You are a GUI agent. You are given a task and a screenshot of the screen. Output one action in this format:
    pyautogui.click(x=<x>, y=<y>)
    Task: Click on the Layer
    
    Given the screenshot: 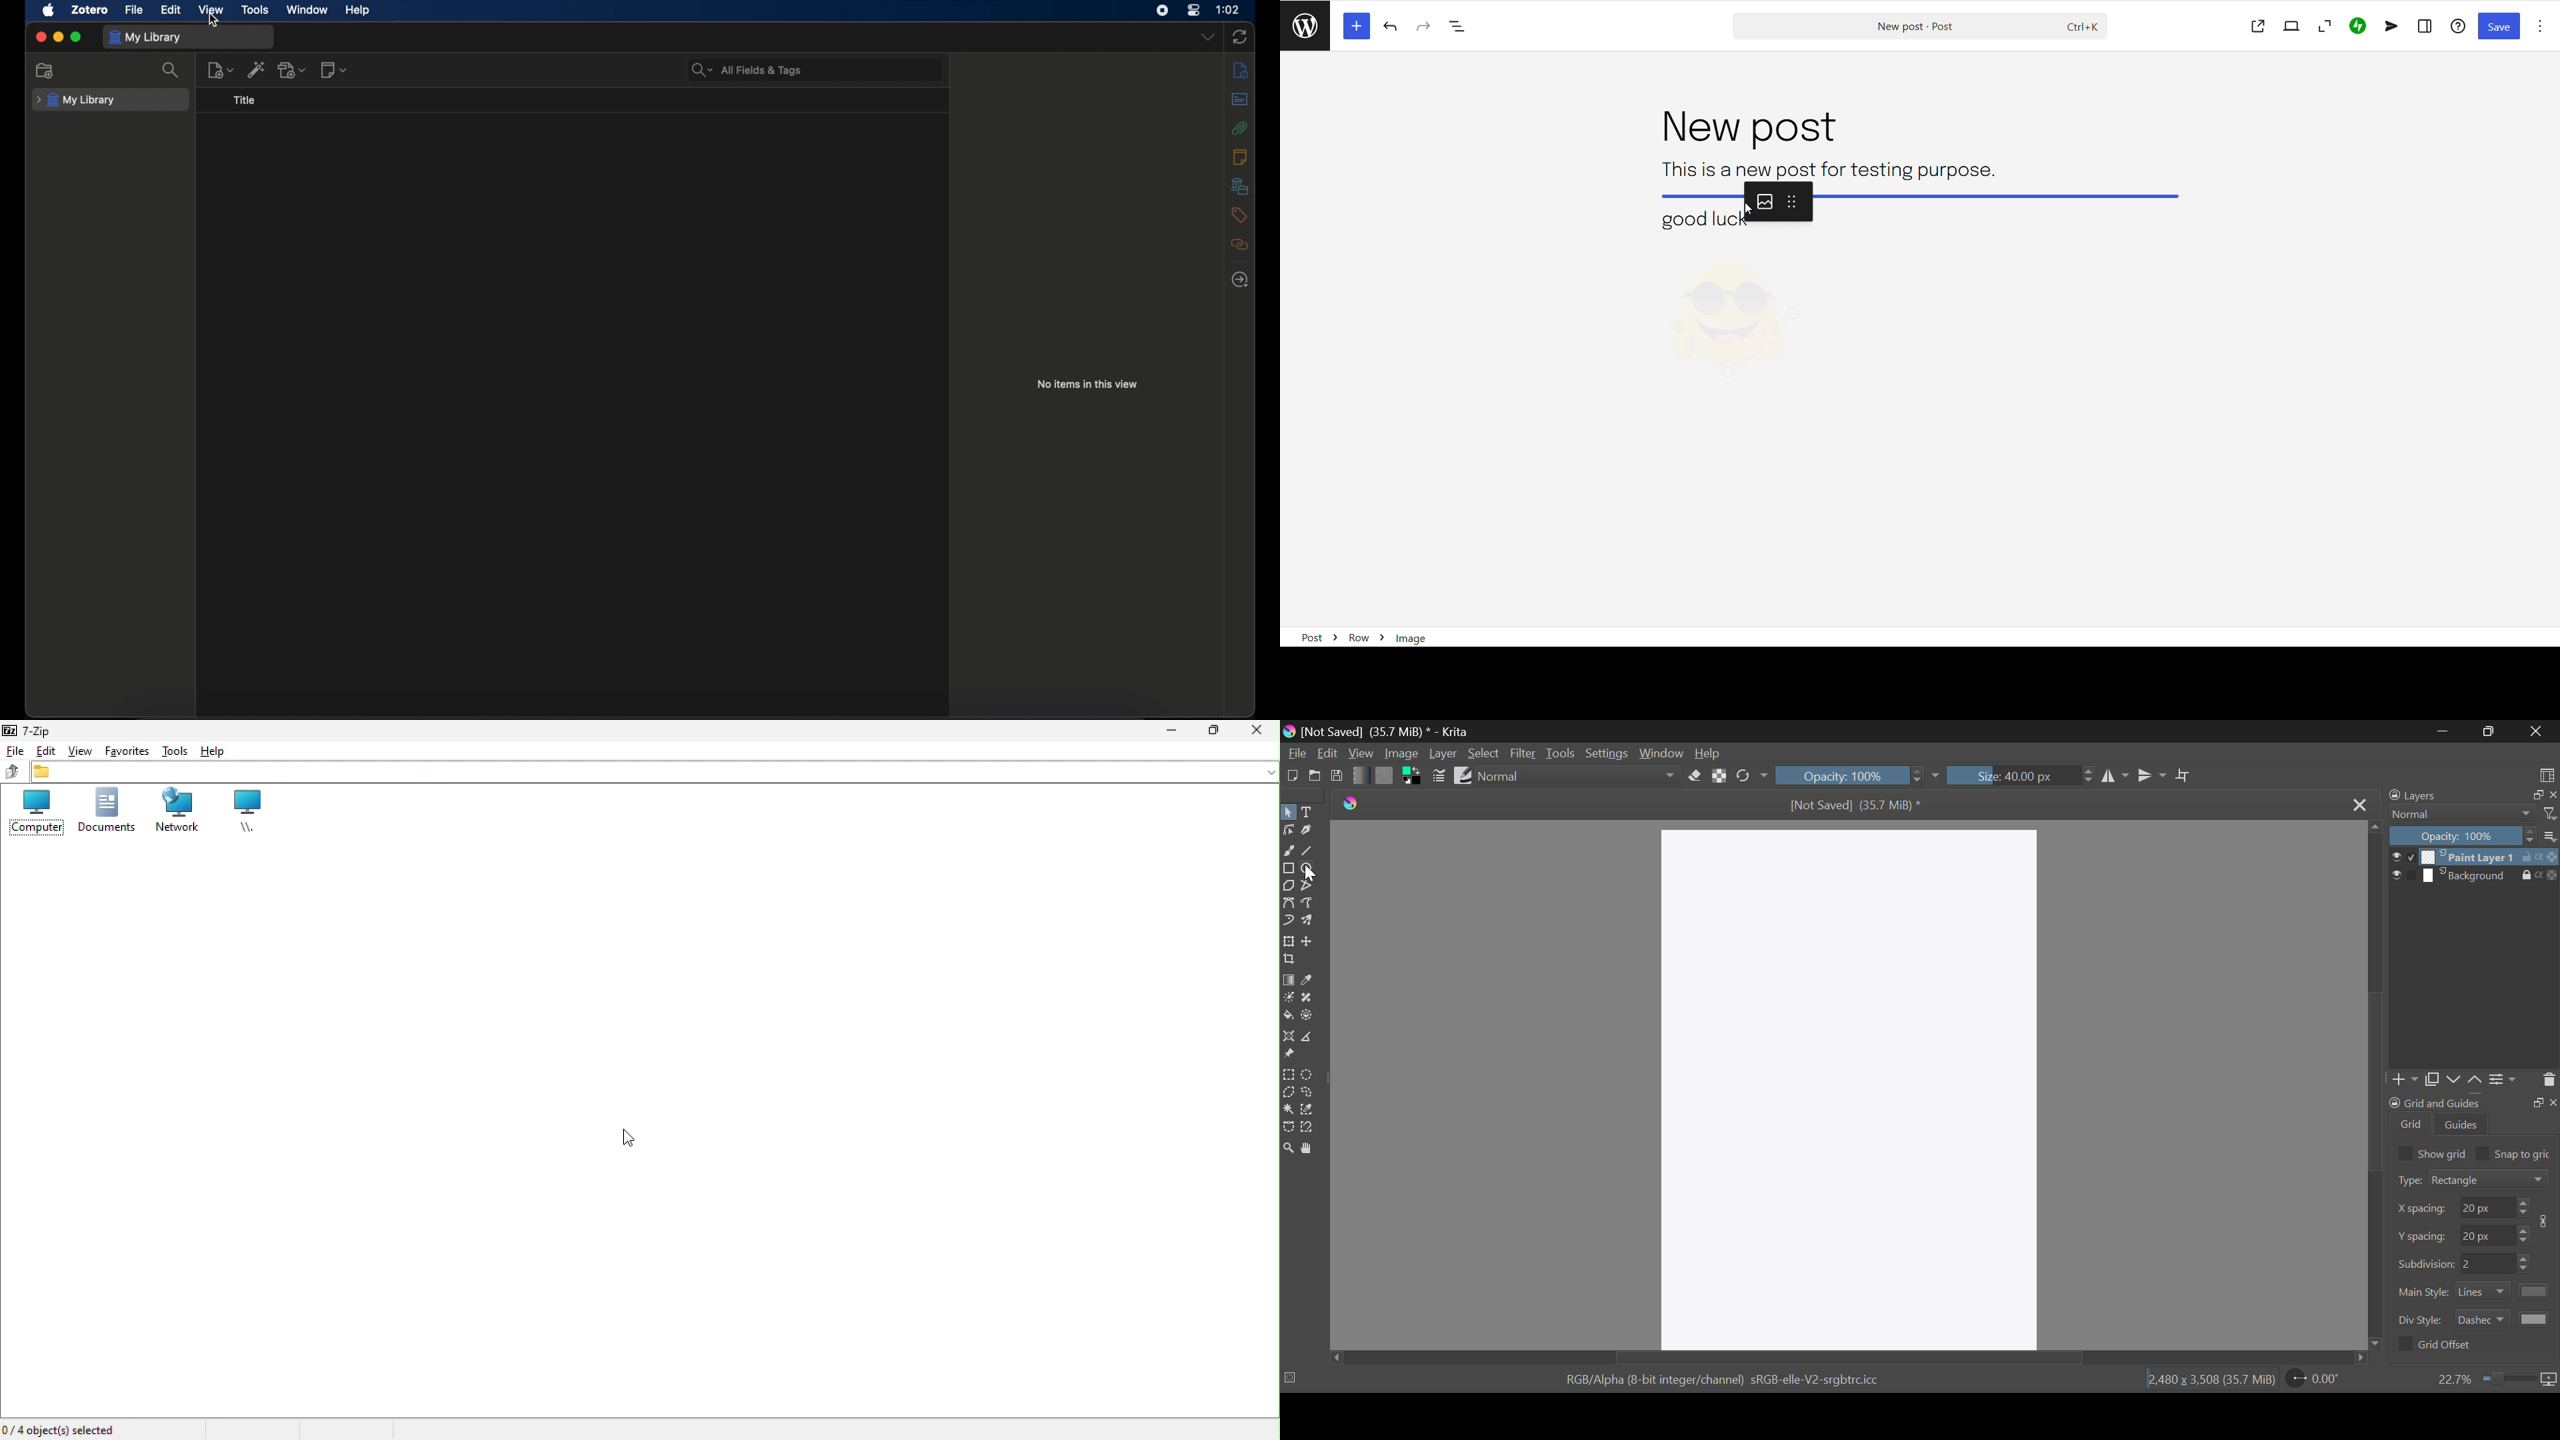 What is the action you would take?
    pyautogui.click(x=1443, y=755)
    